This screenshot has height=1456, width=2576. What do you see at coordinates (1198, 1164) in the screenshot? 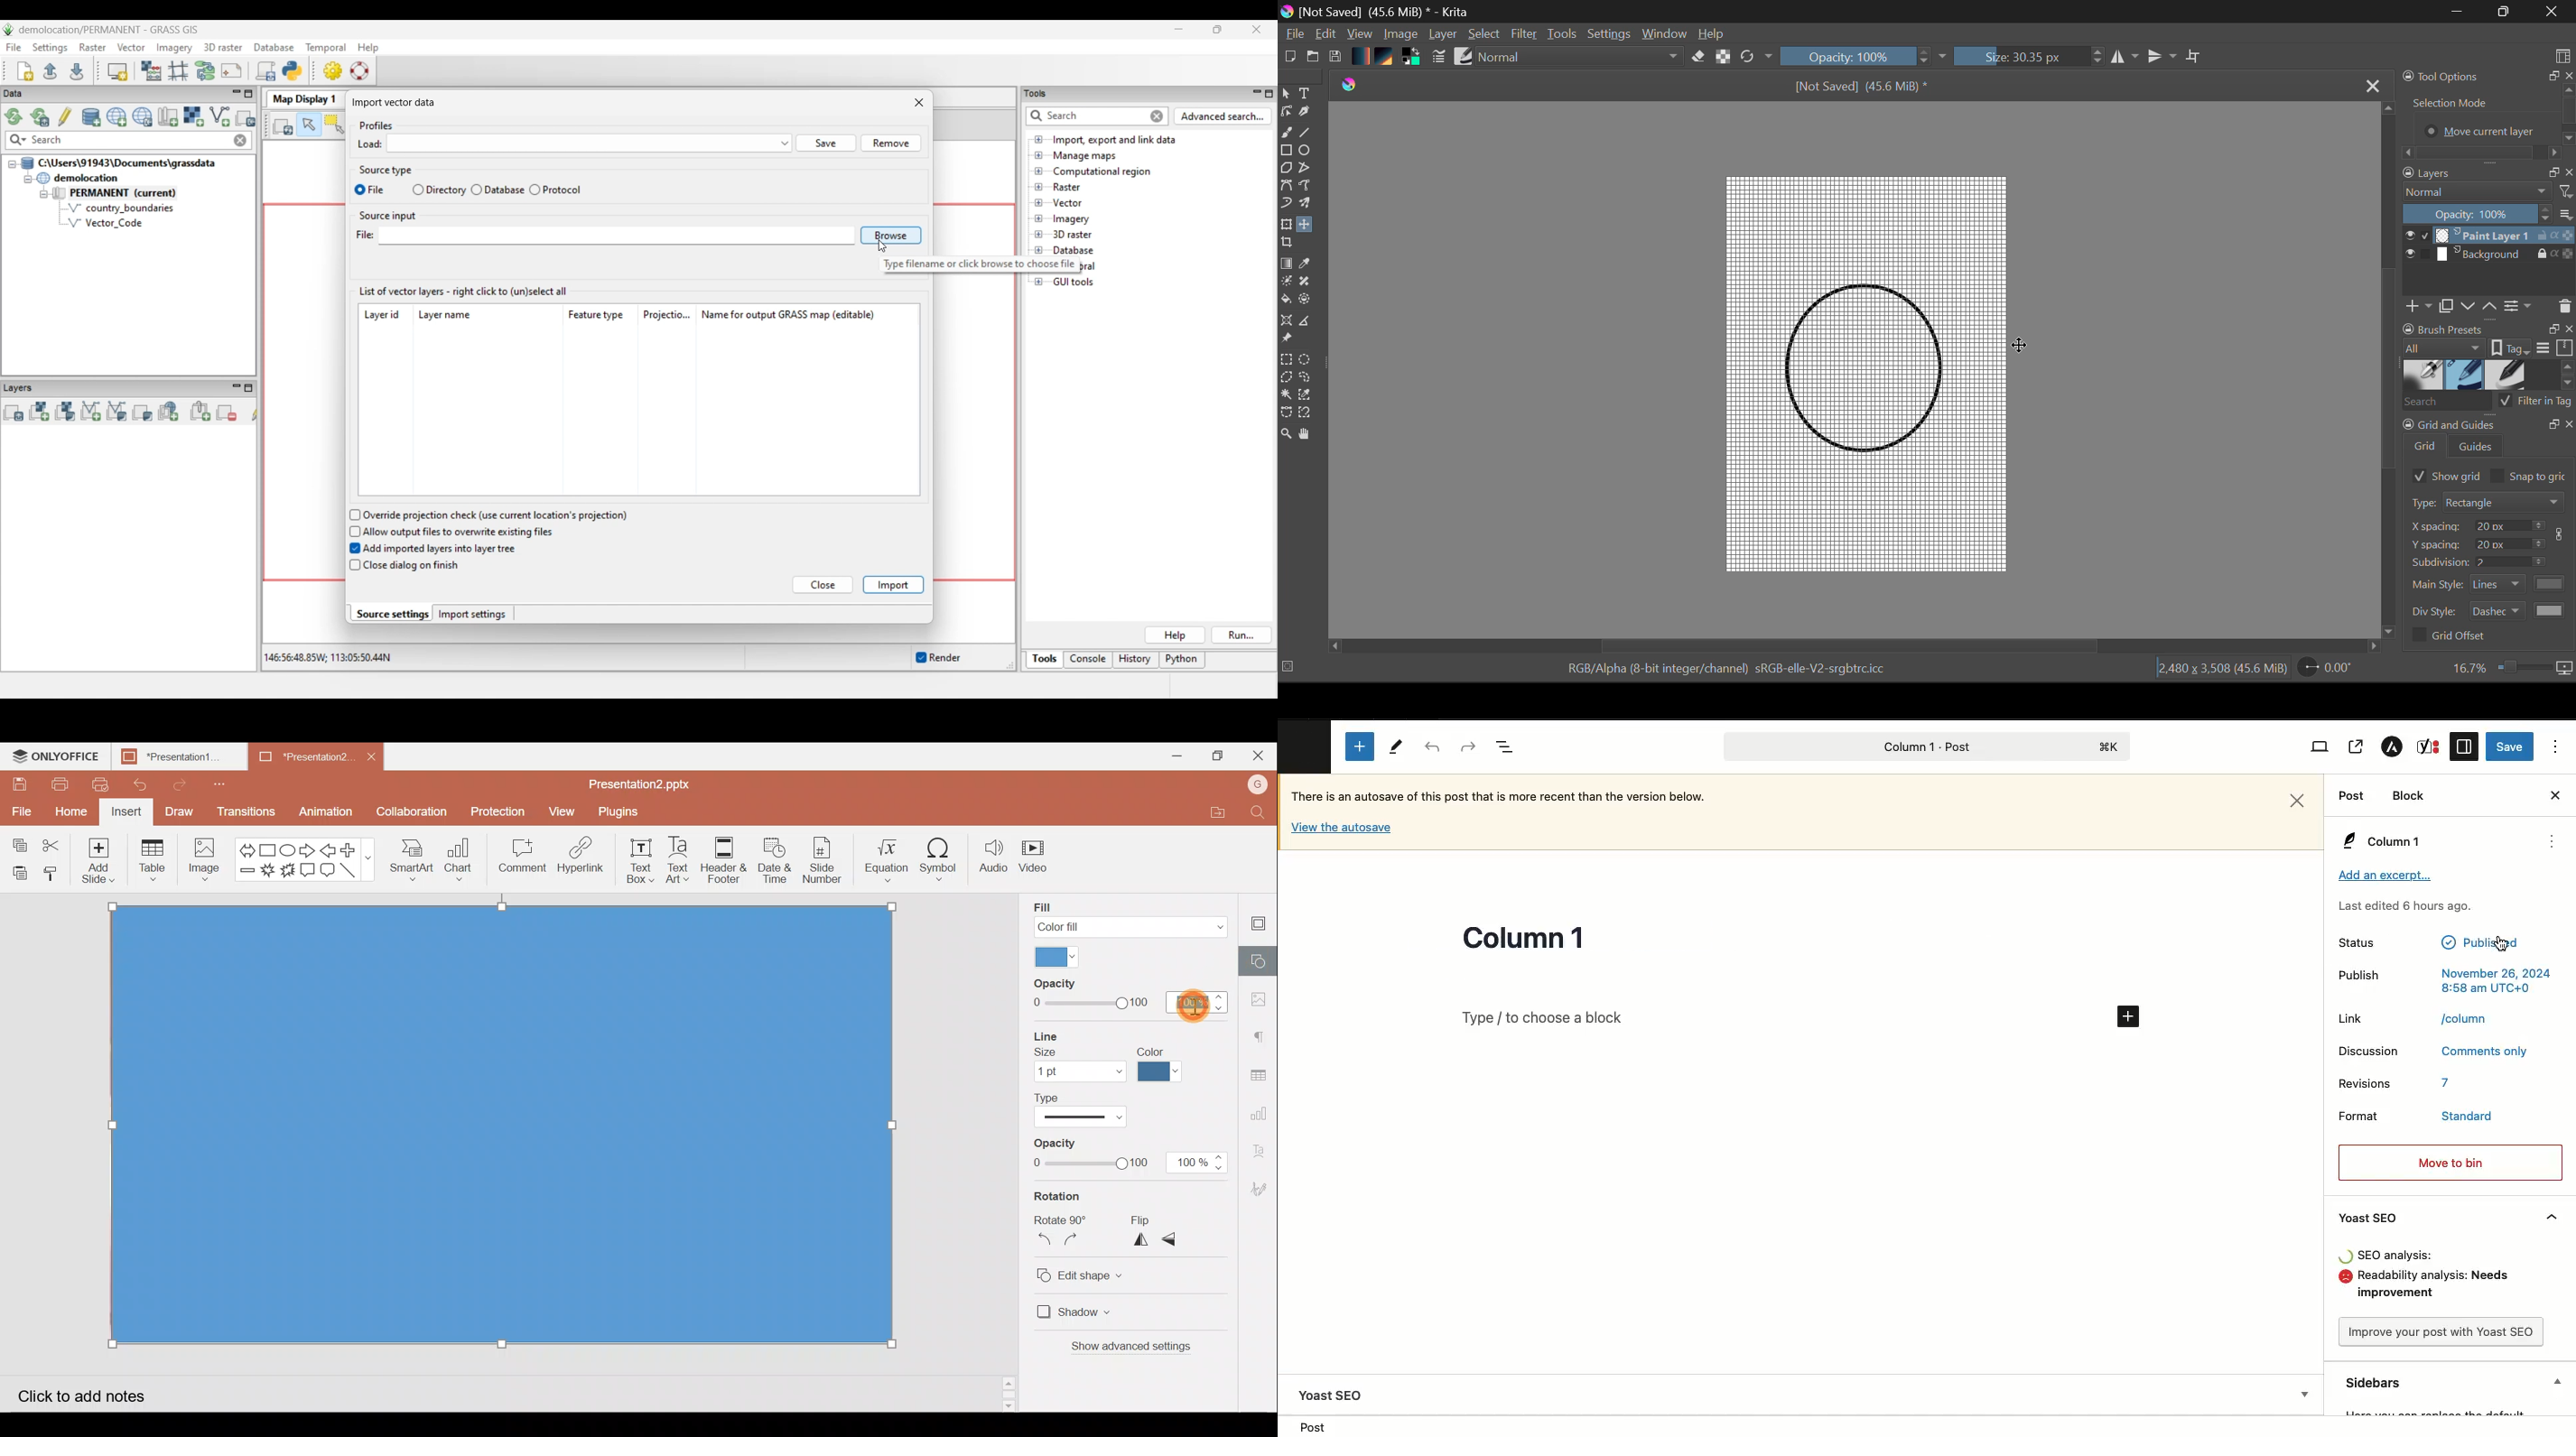
I see `100%` at bounding box center [1198, 1164].